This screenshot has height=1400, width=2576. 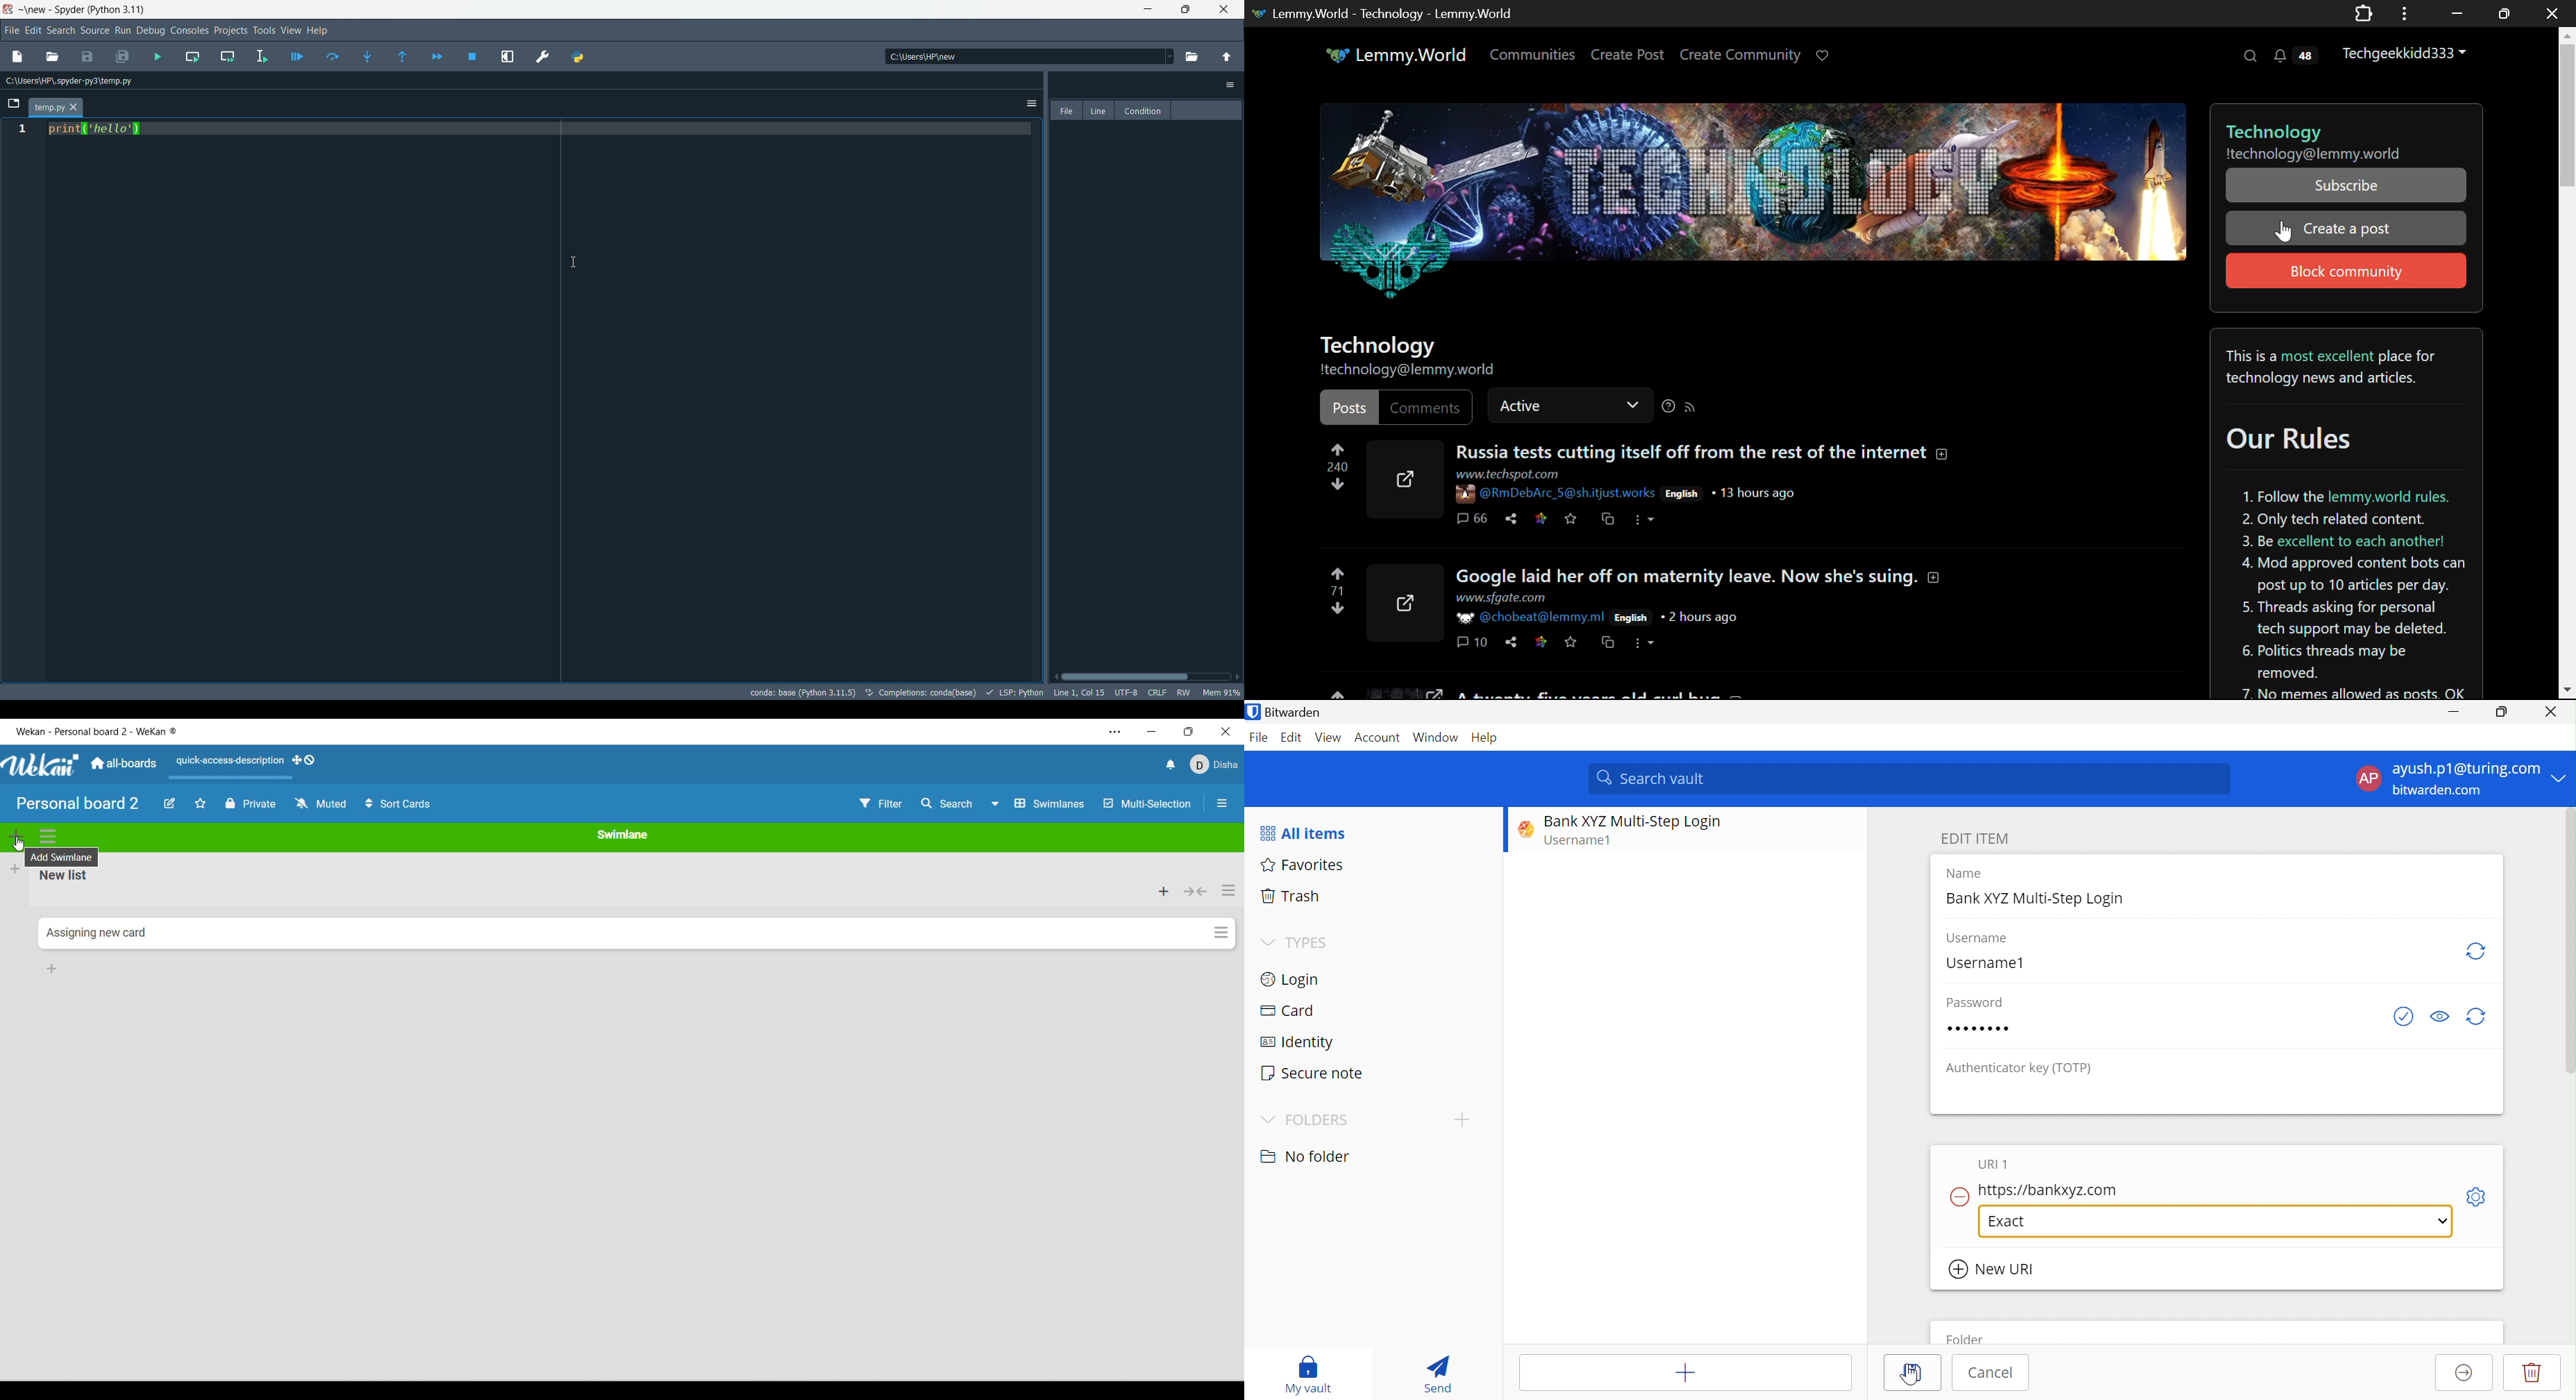 What do you see at coordinates (1824, 56) in the screenshot?
I see `Donate to Lemmy` at bounding box center [1824, 56].